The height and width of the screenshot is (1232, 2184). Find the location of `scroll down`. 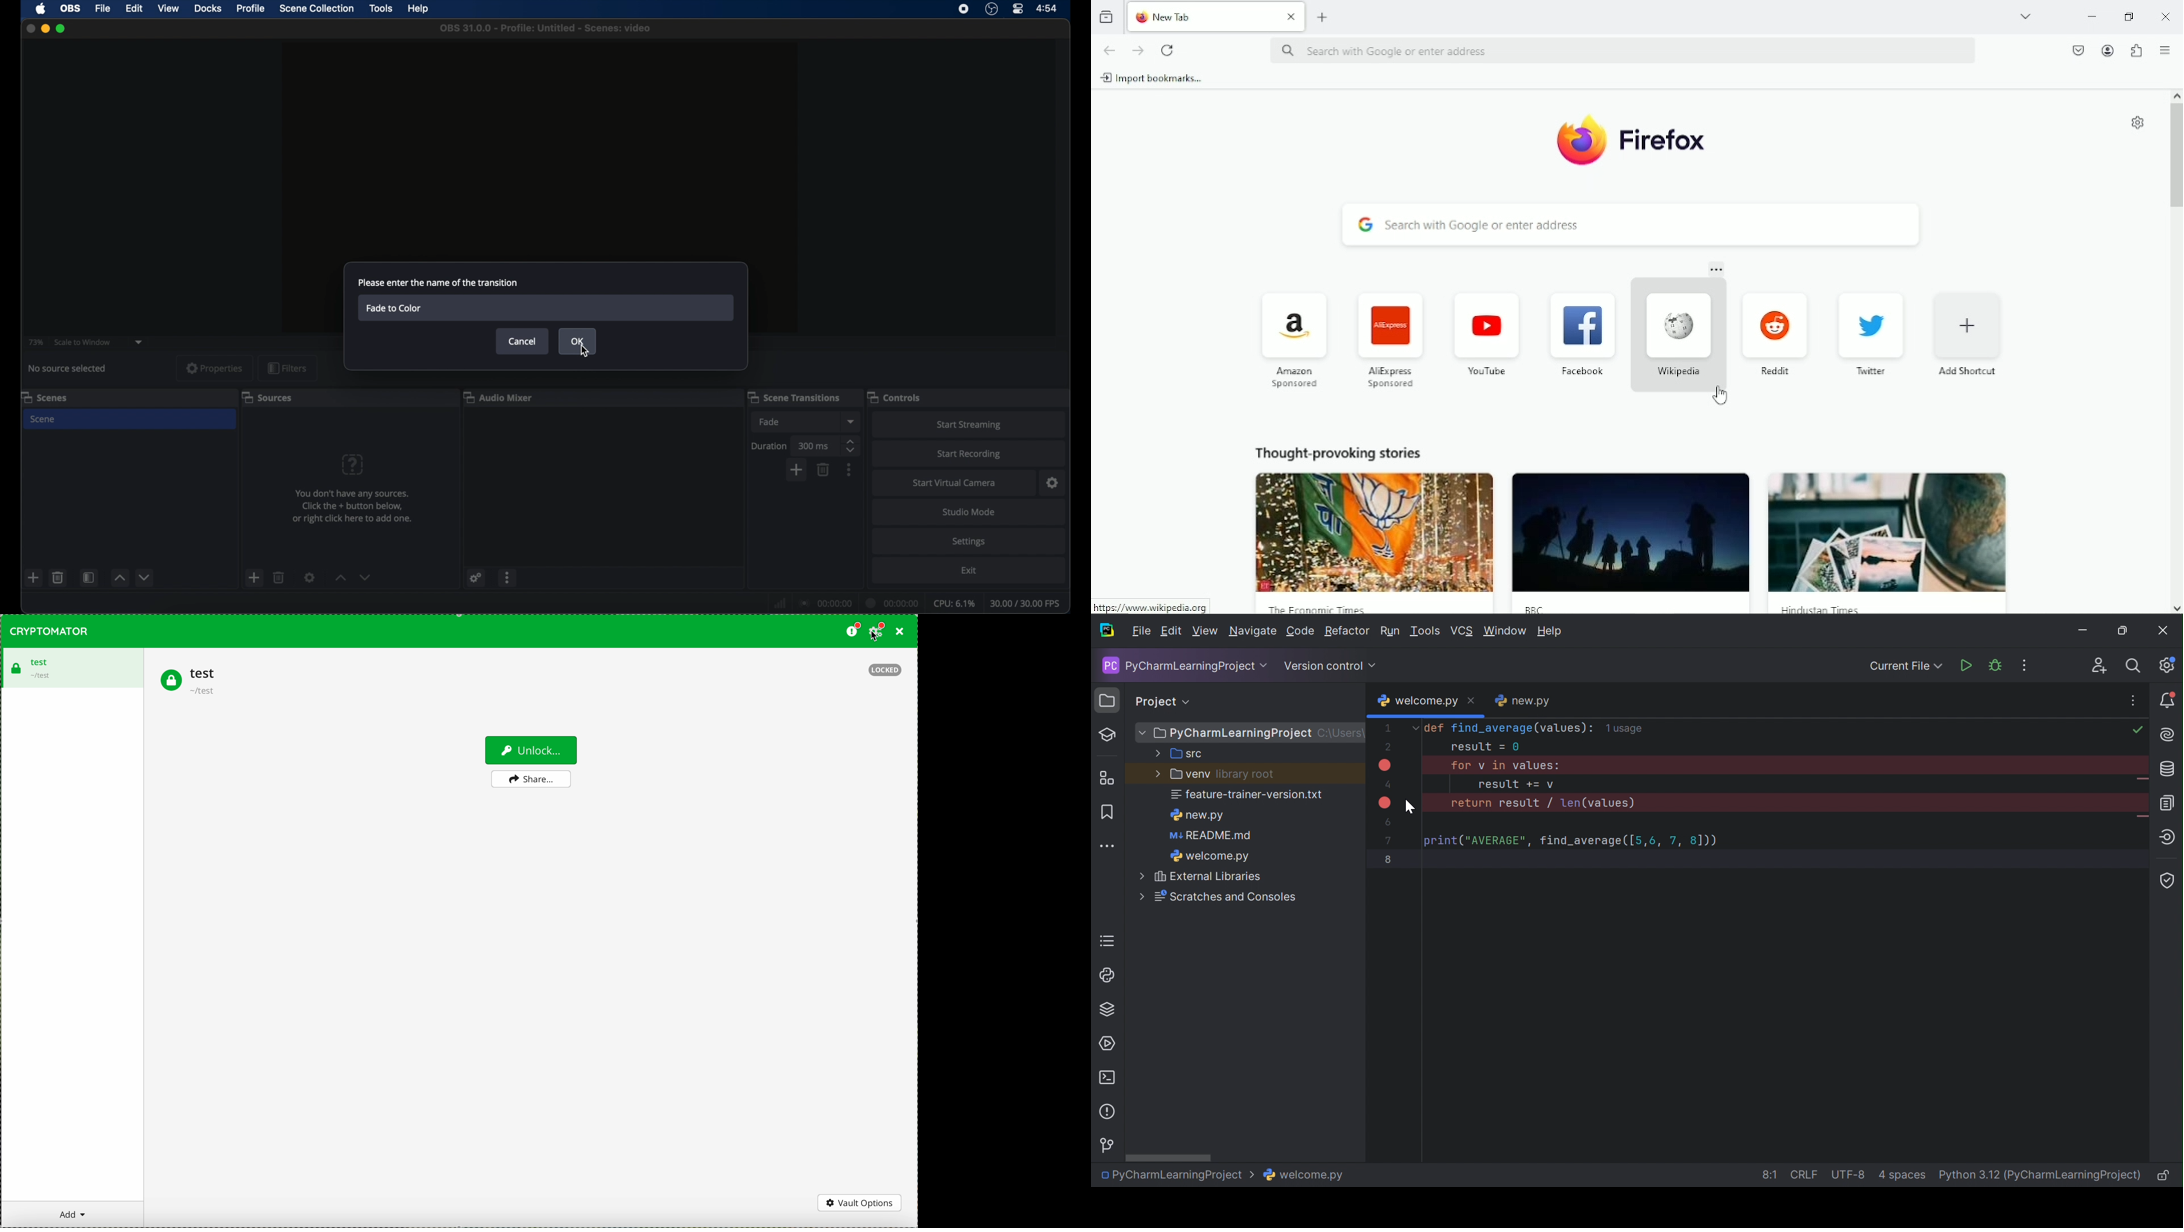

scroll down is located at coordinates (2176, 607).